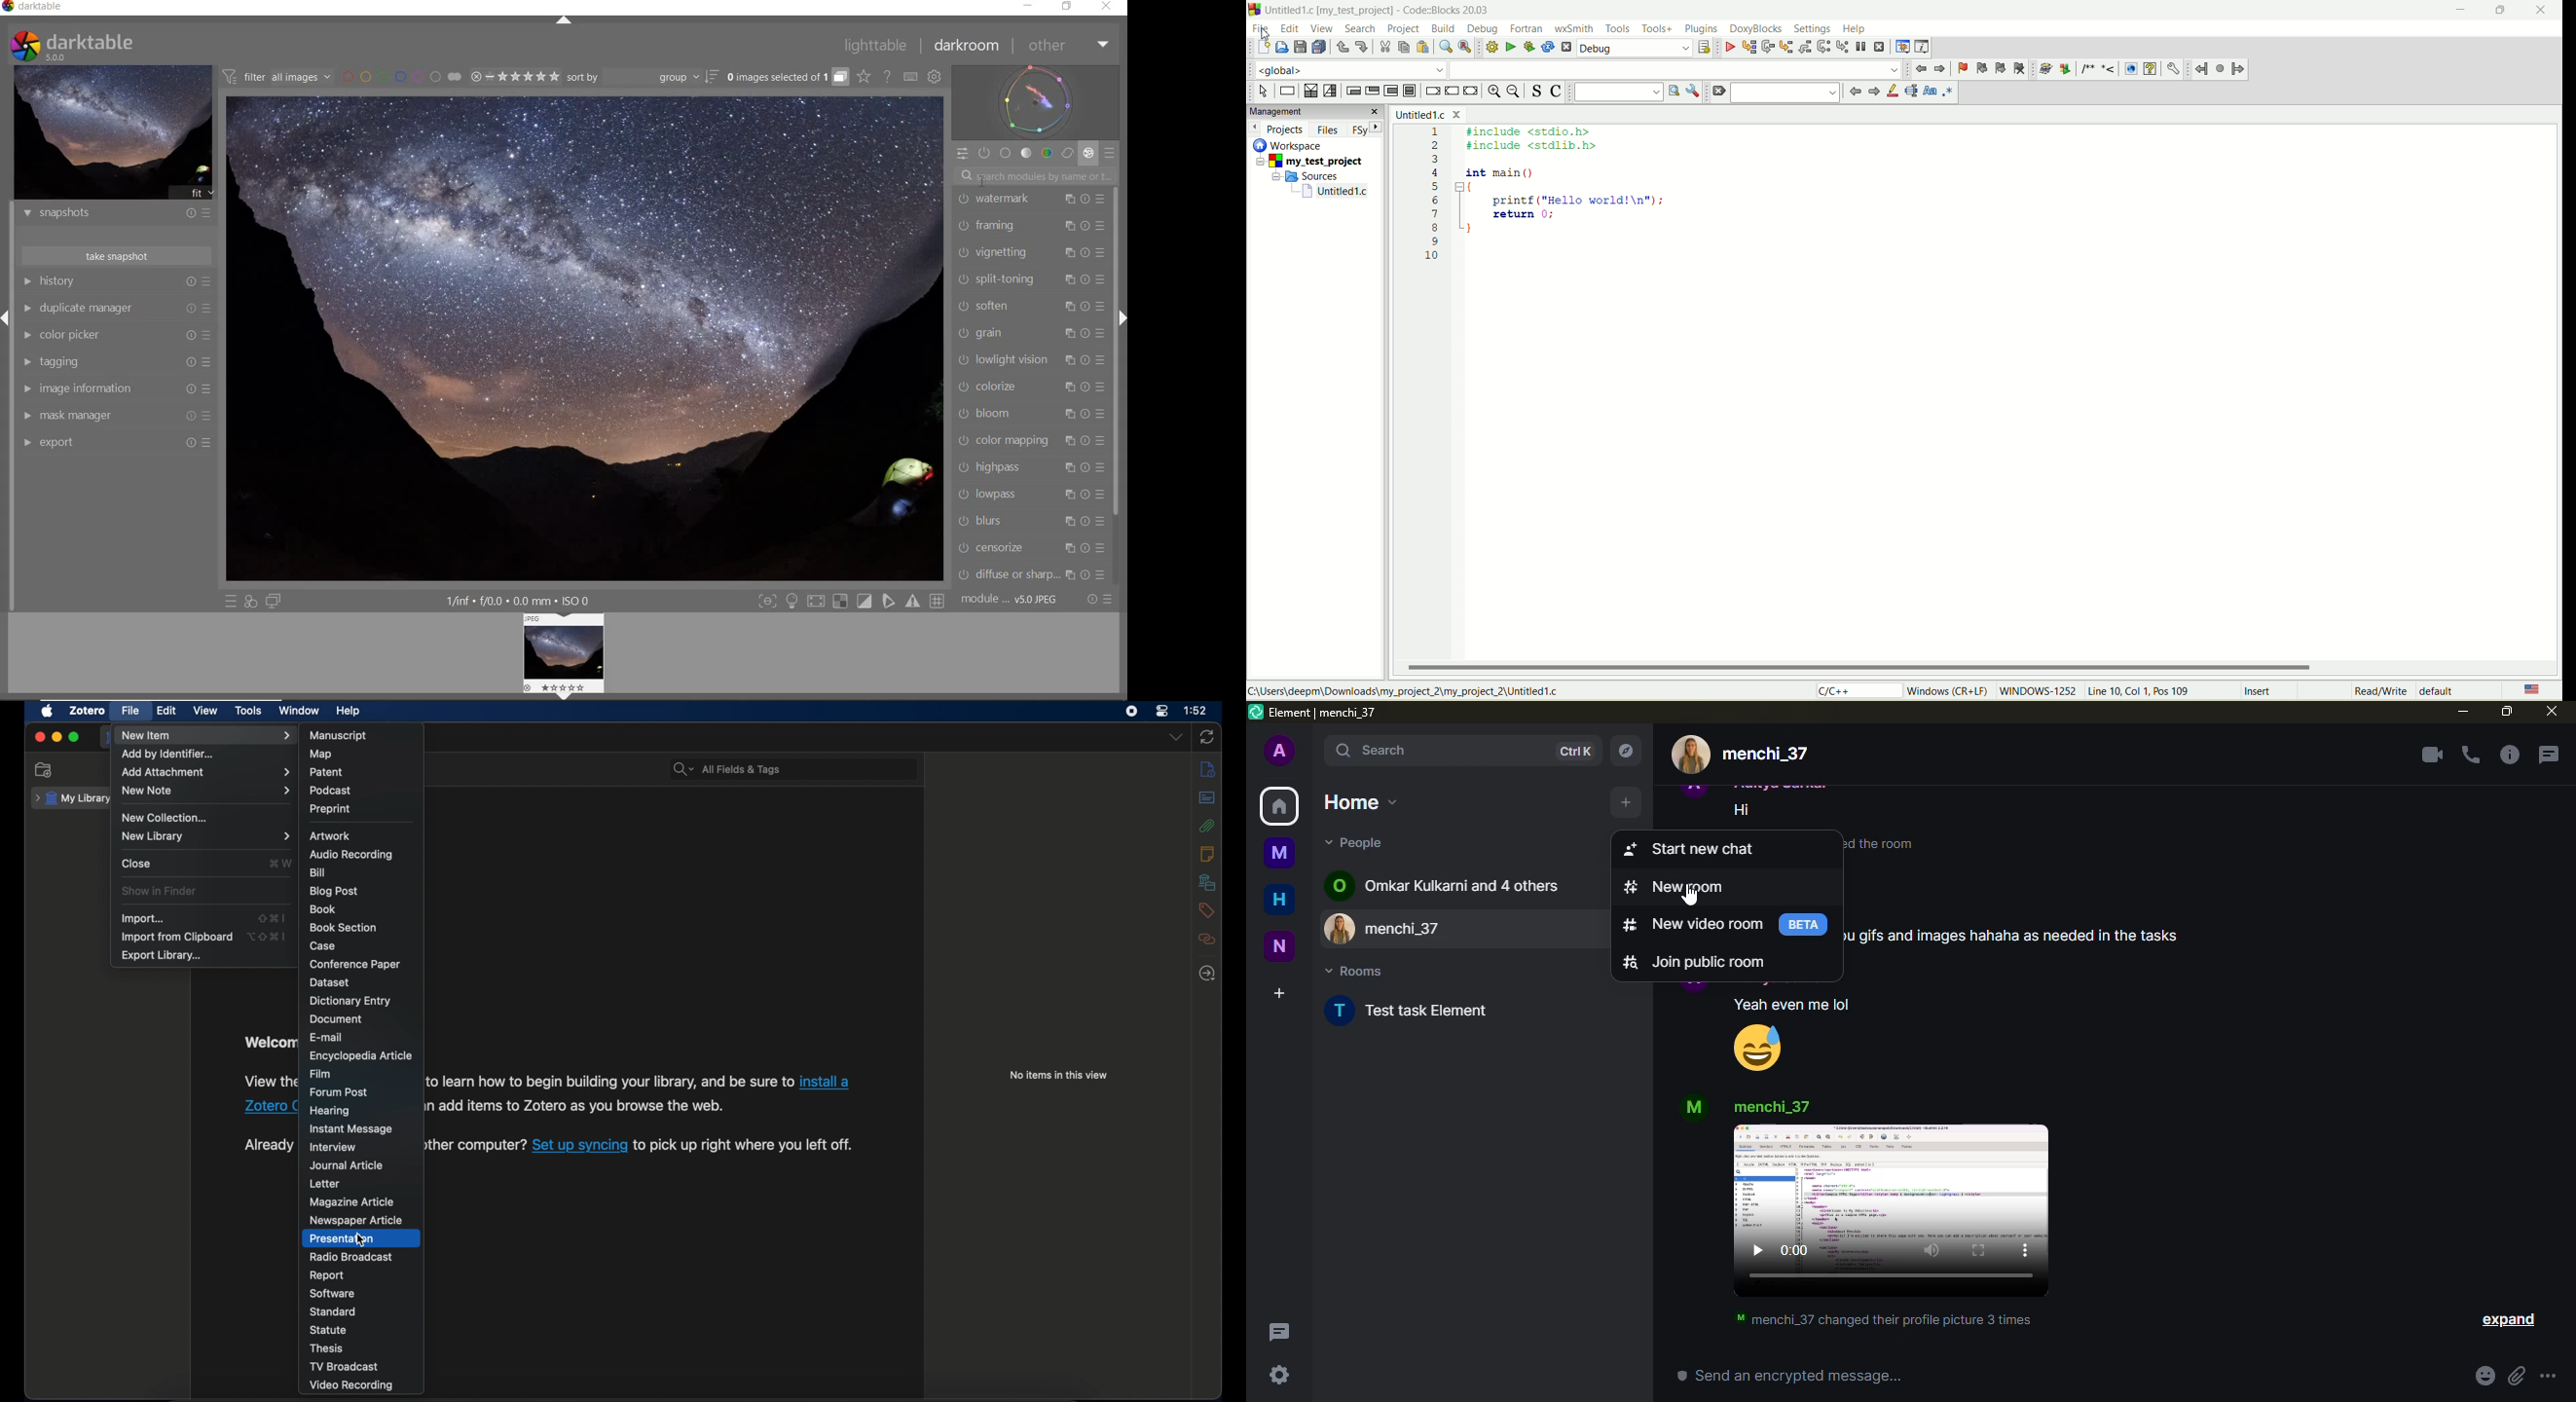 The height and width of the screenshot is (1428, 2576). Describe the element at coordinates (353, 1386) in the screenshot. I see `video recording` at that location.